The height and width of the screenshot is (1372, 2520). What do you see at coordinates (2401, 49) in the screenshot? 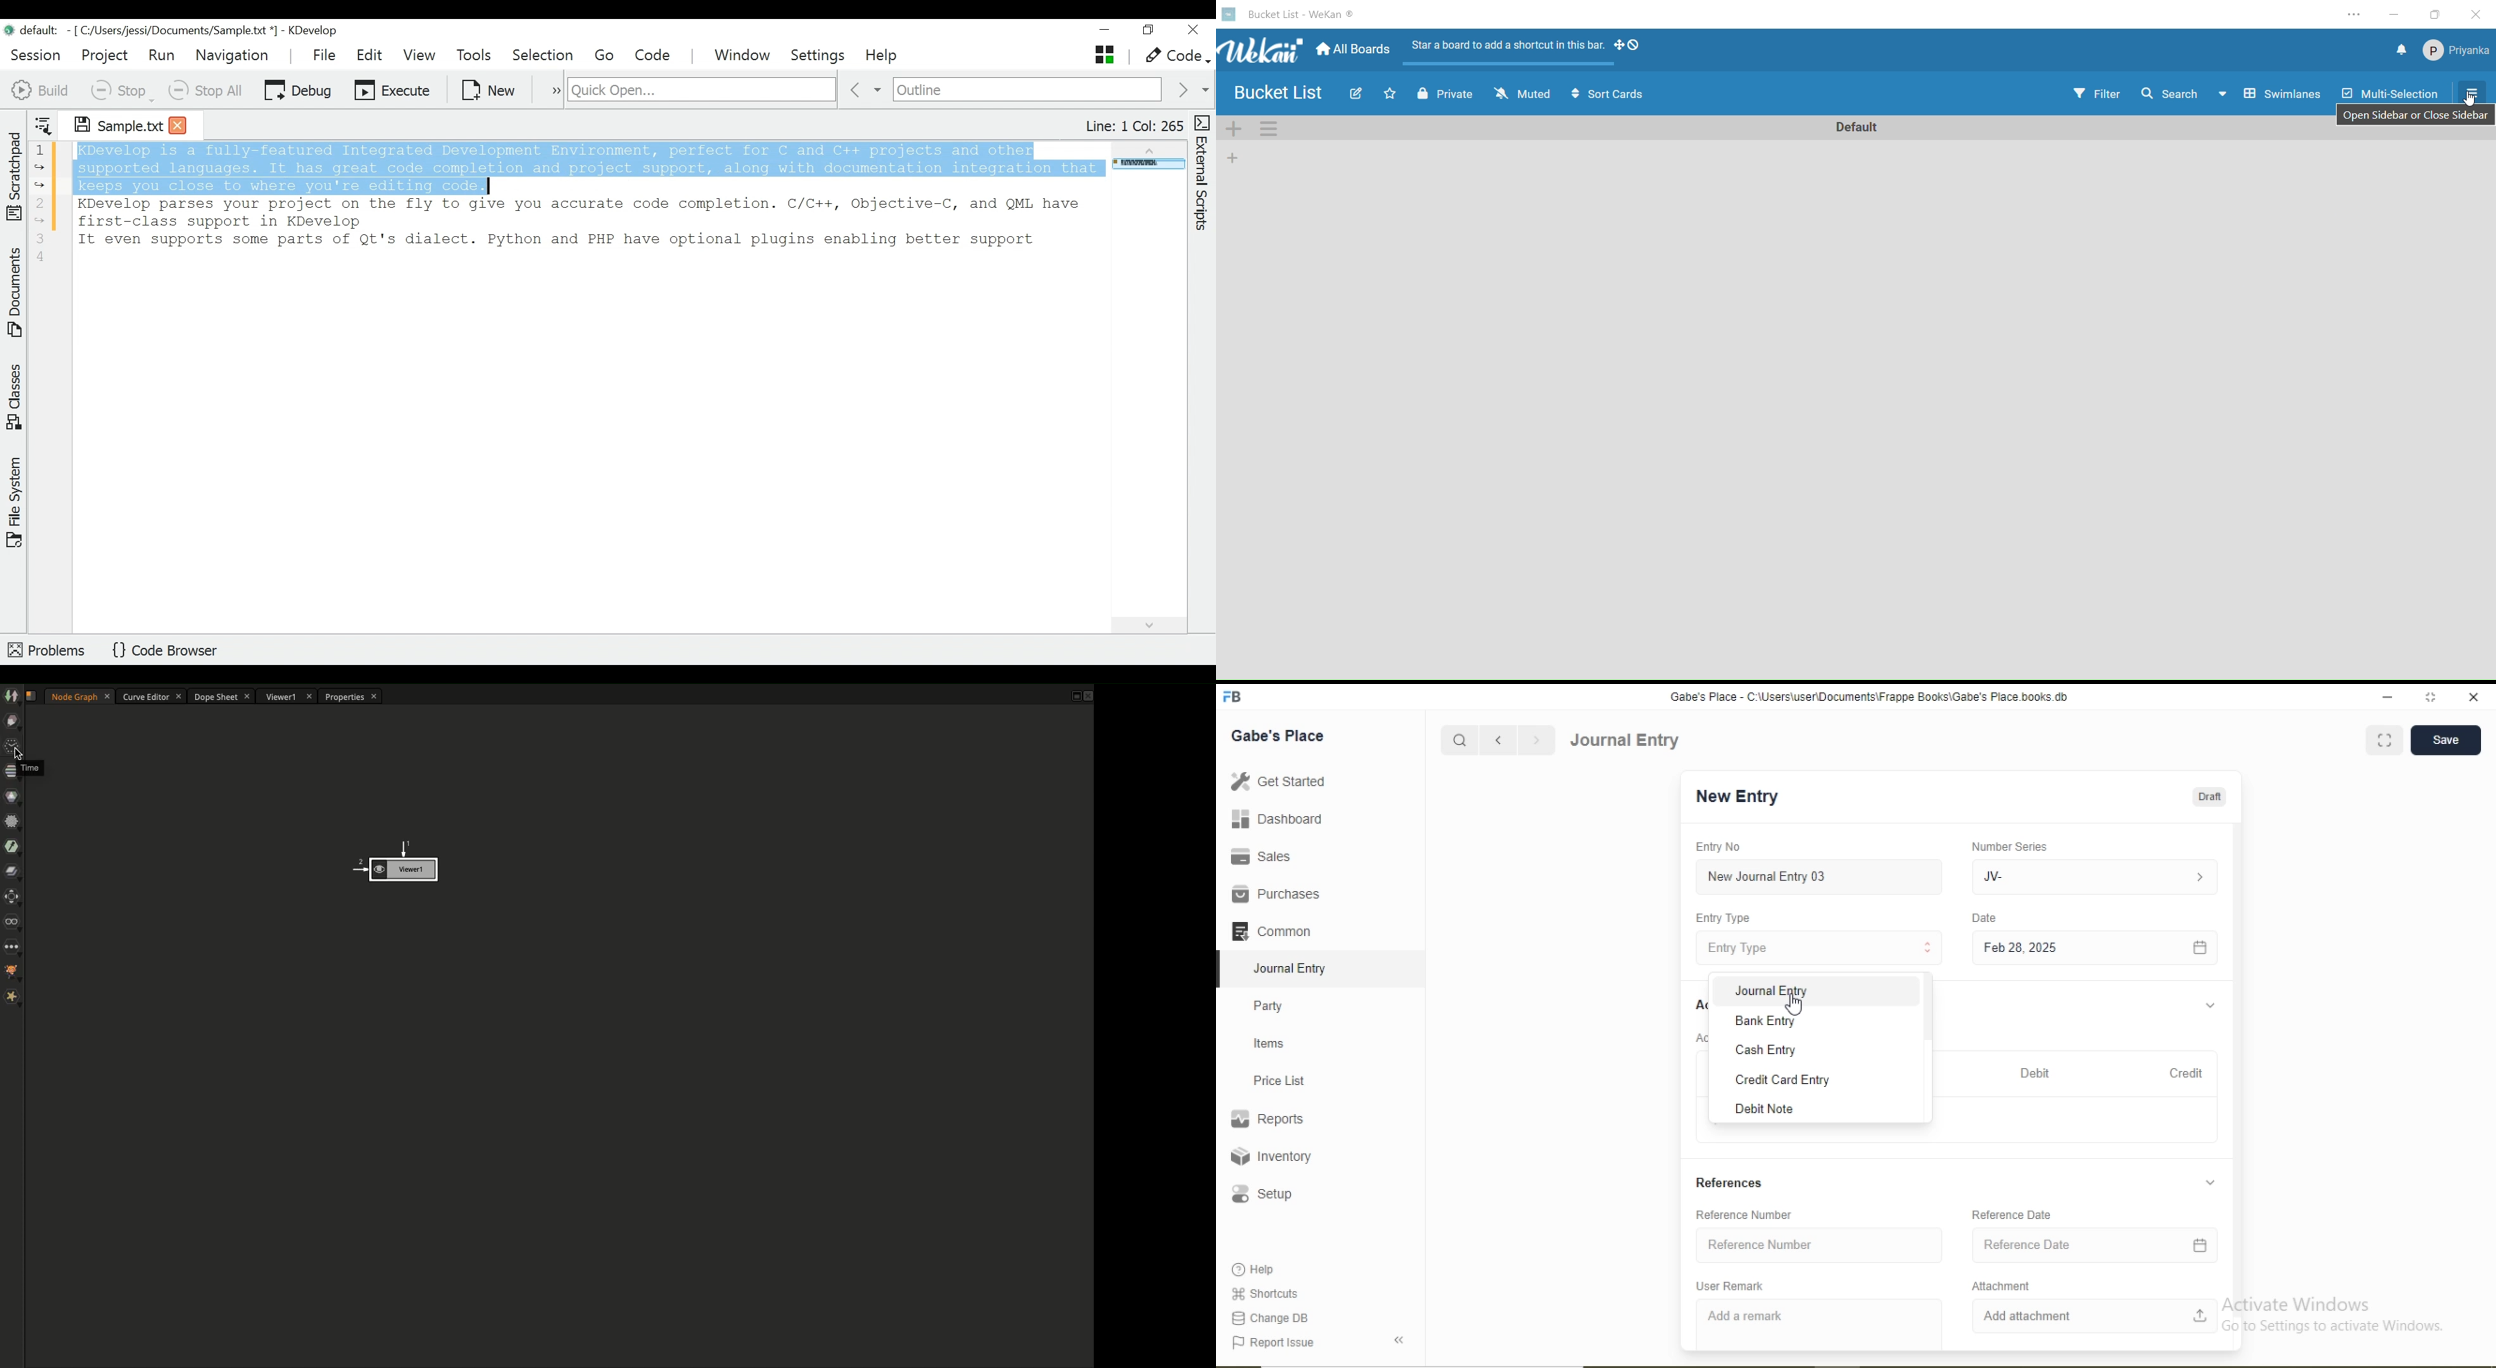
I see `notifications` at bounding box center [2401, 49].